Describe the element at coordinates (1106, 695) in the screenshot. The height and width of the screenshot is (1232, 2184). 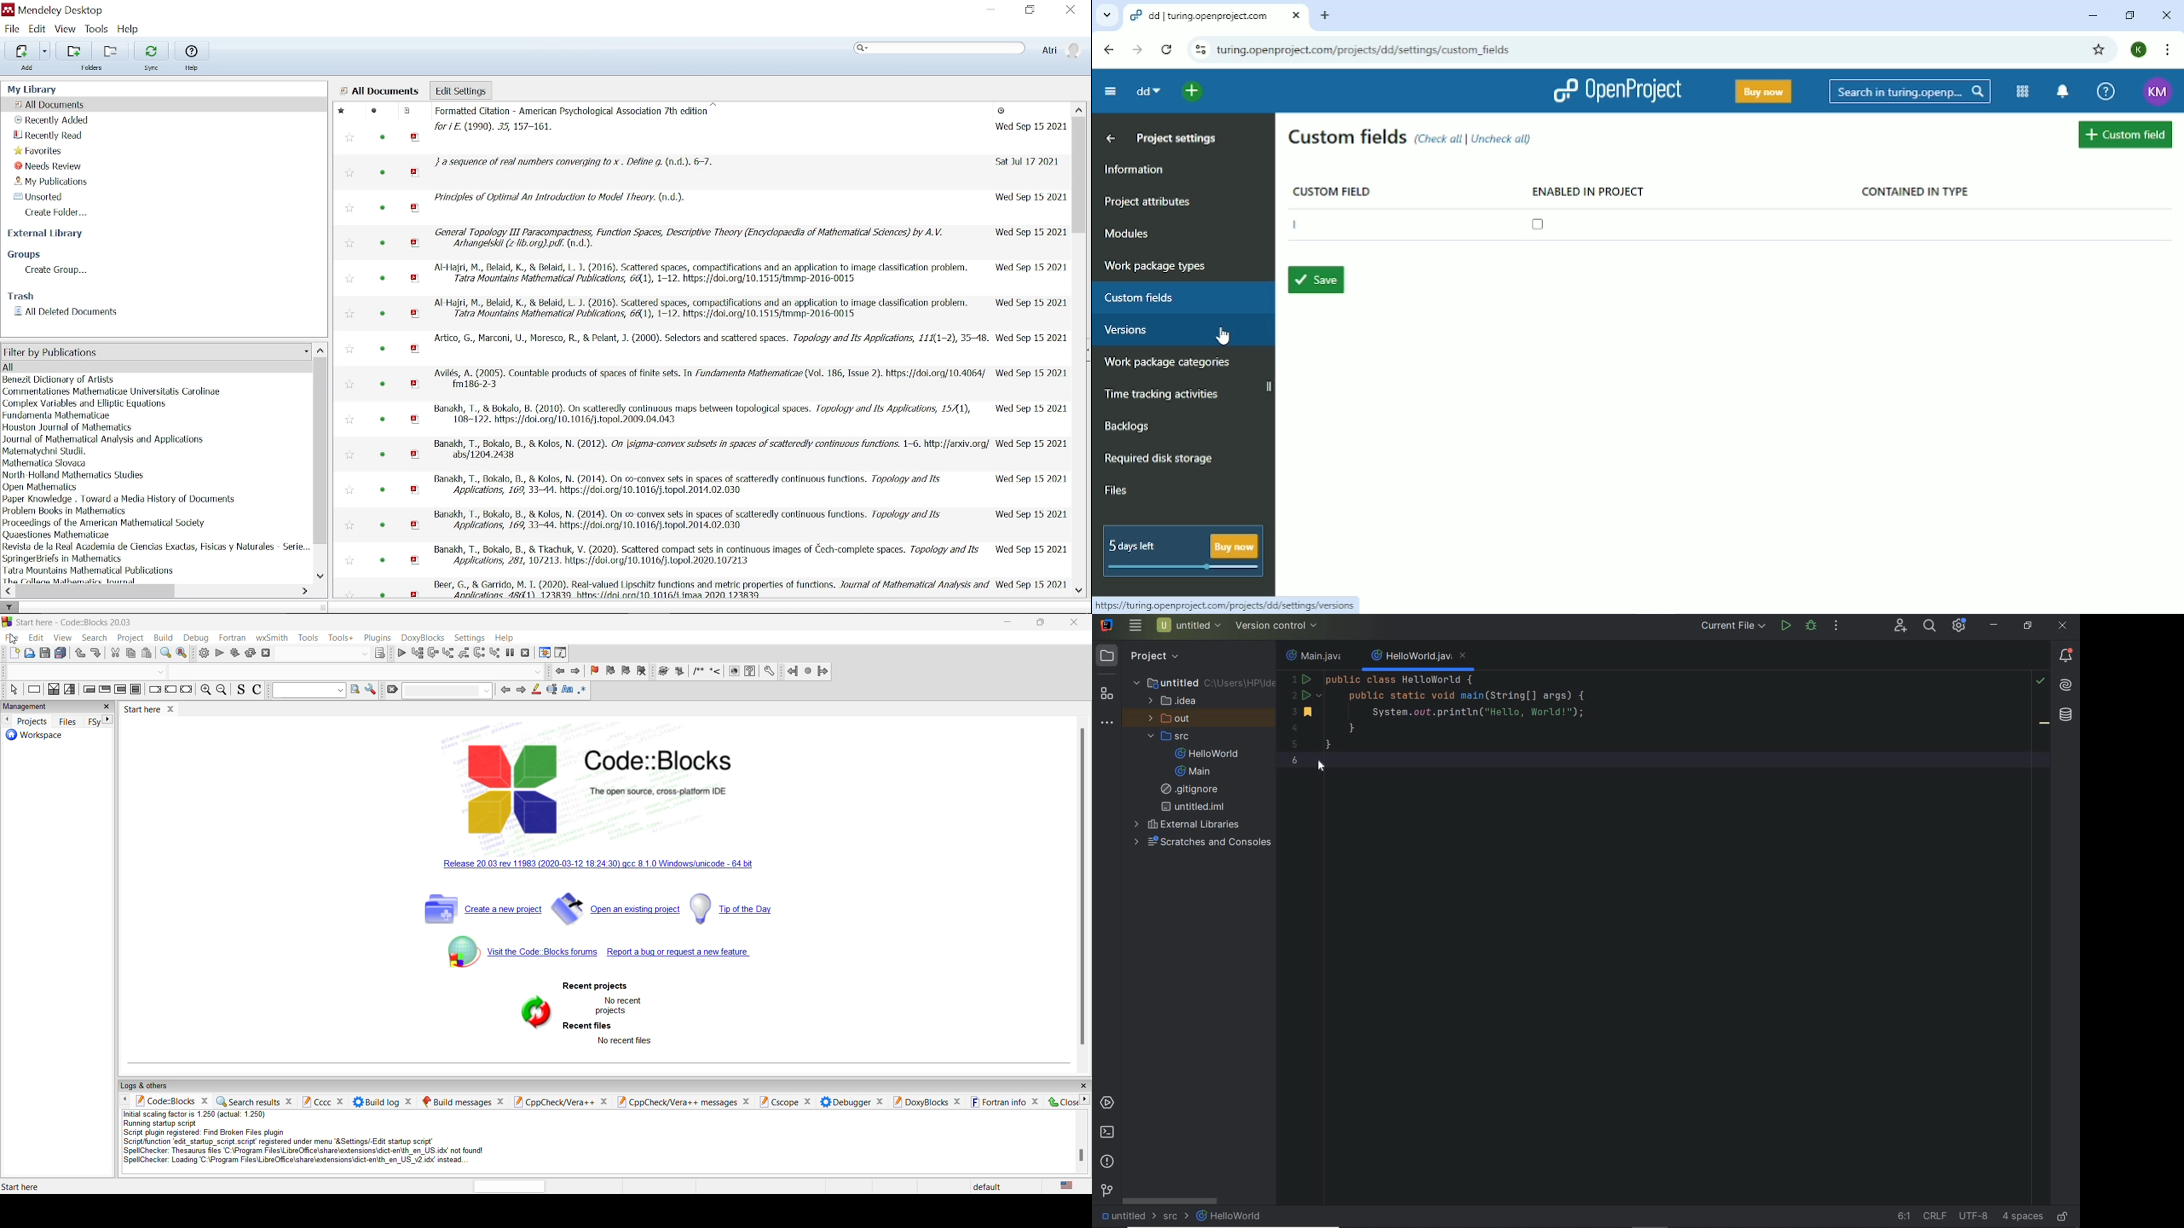
I see `structure` at that location.